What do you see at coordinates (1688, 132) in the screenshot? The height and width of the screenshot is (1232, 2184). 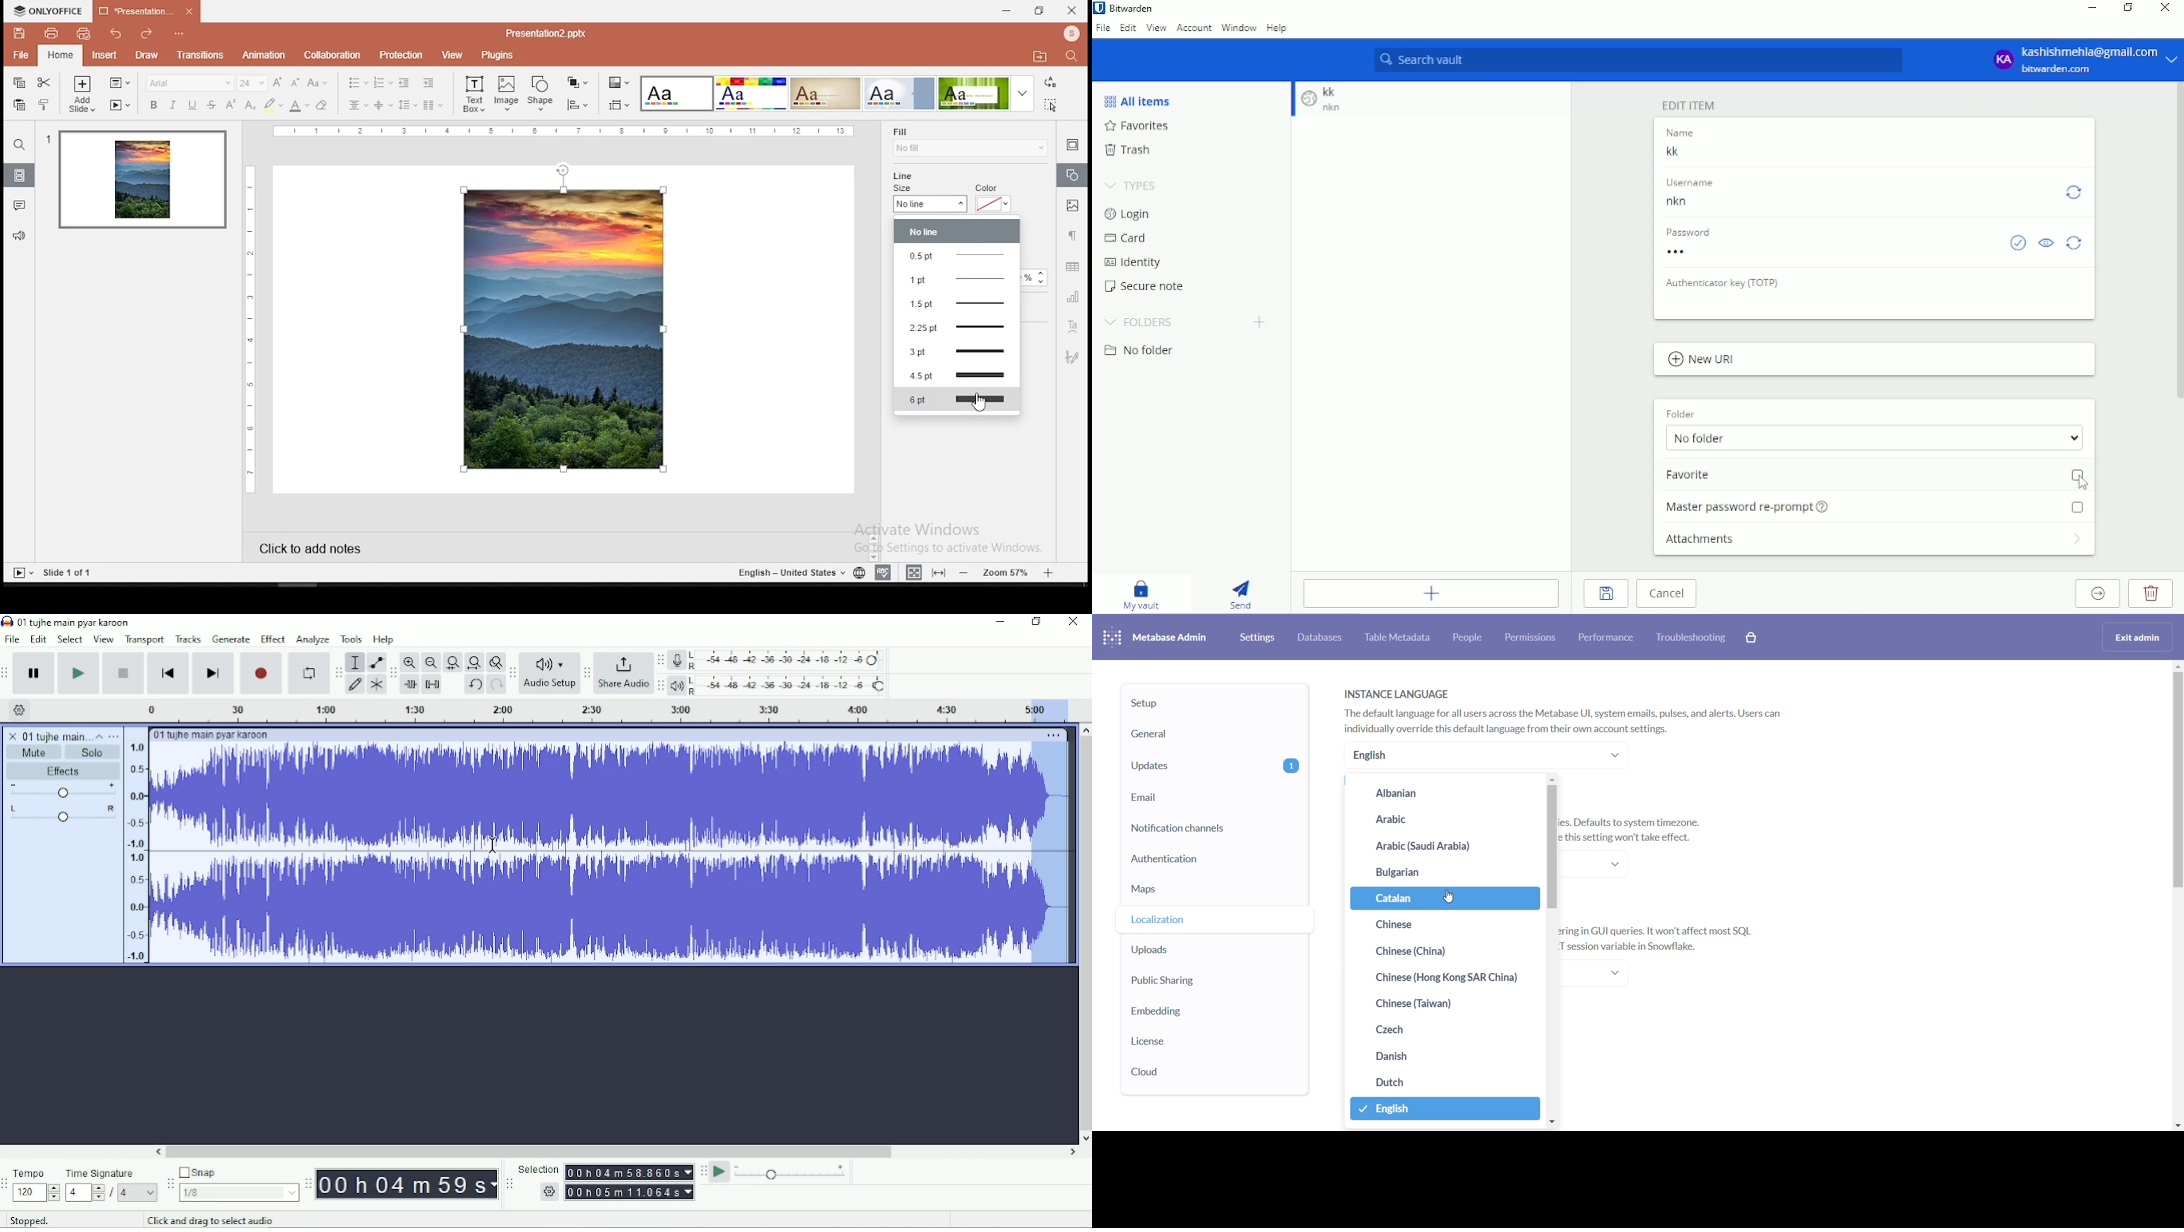 I see `name label` at bounding box center [1688, 132].